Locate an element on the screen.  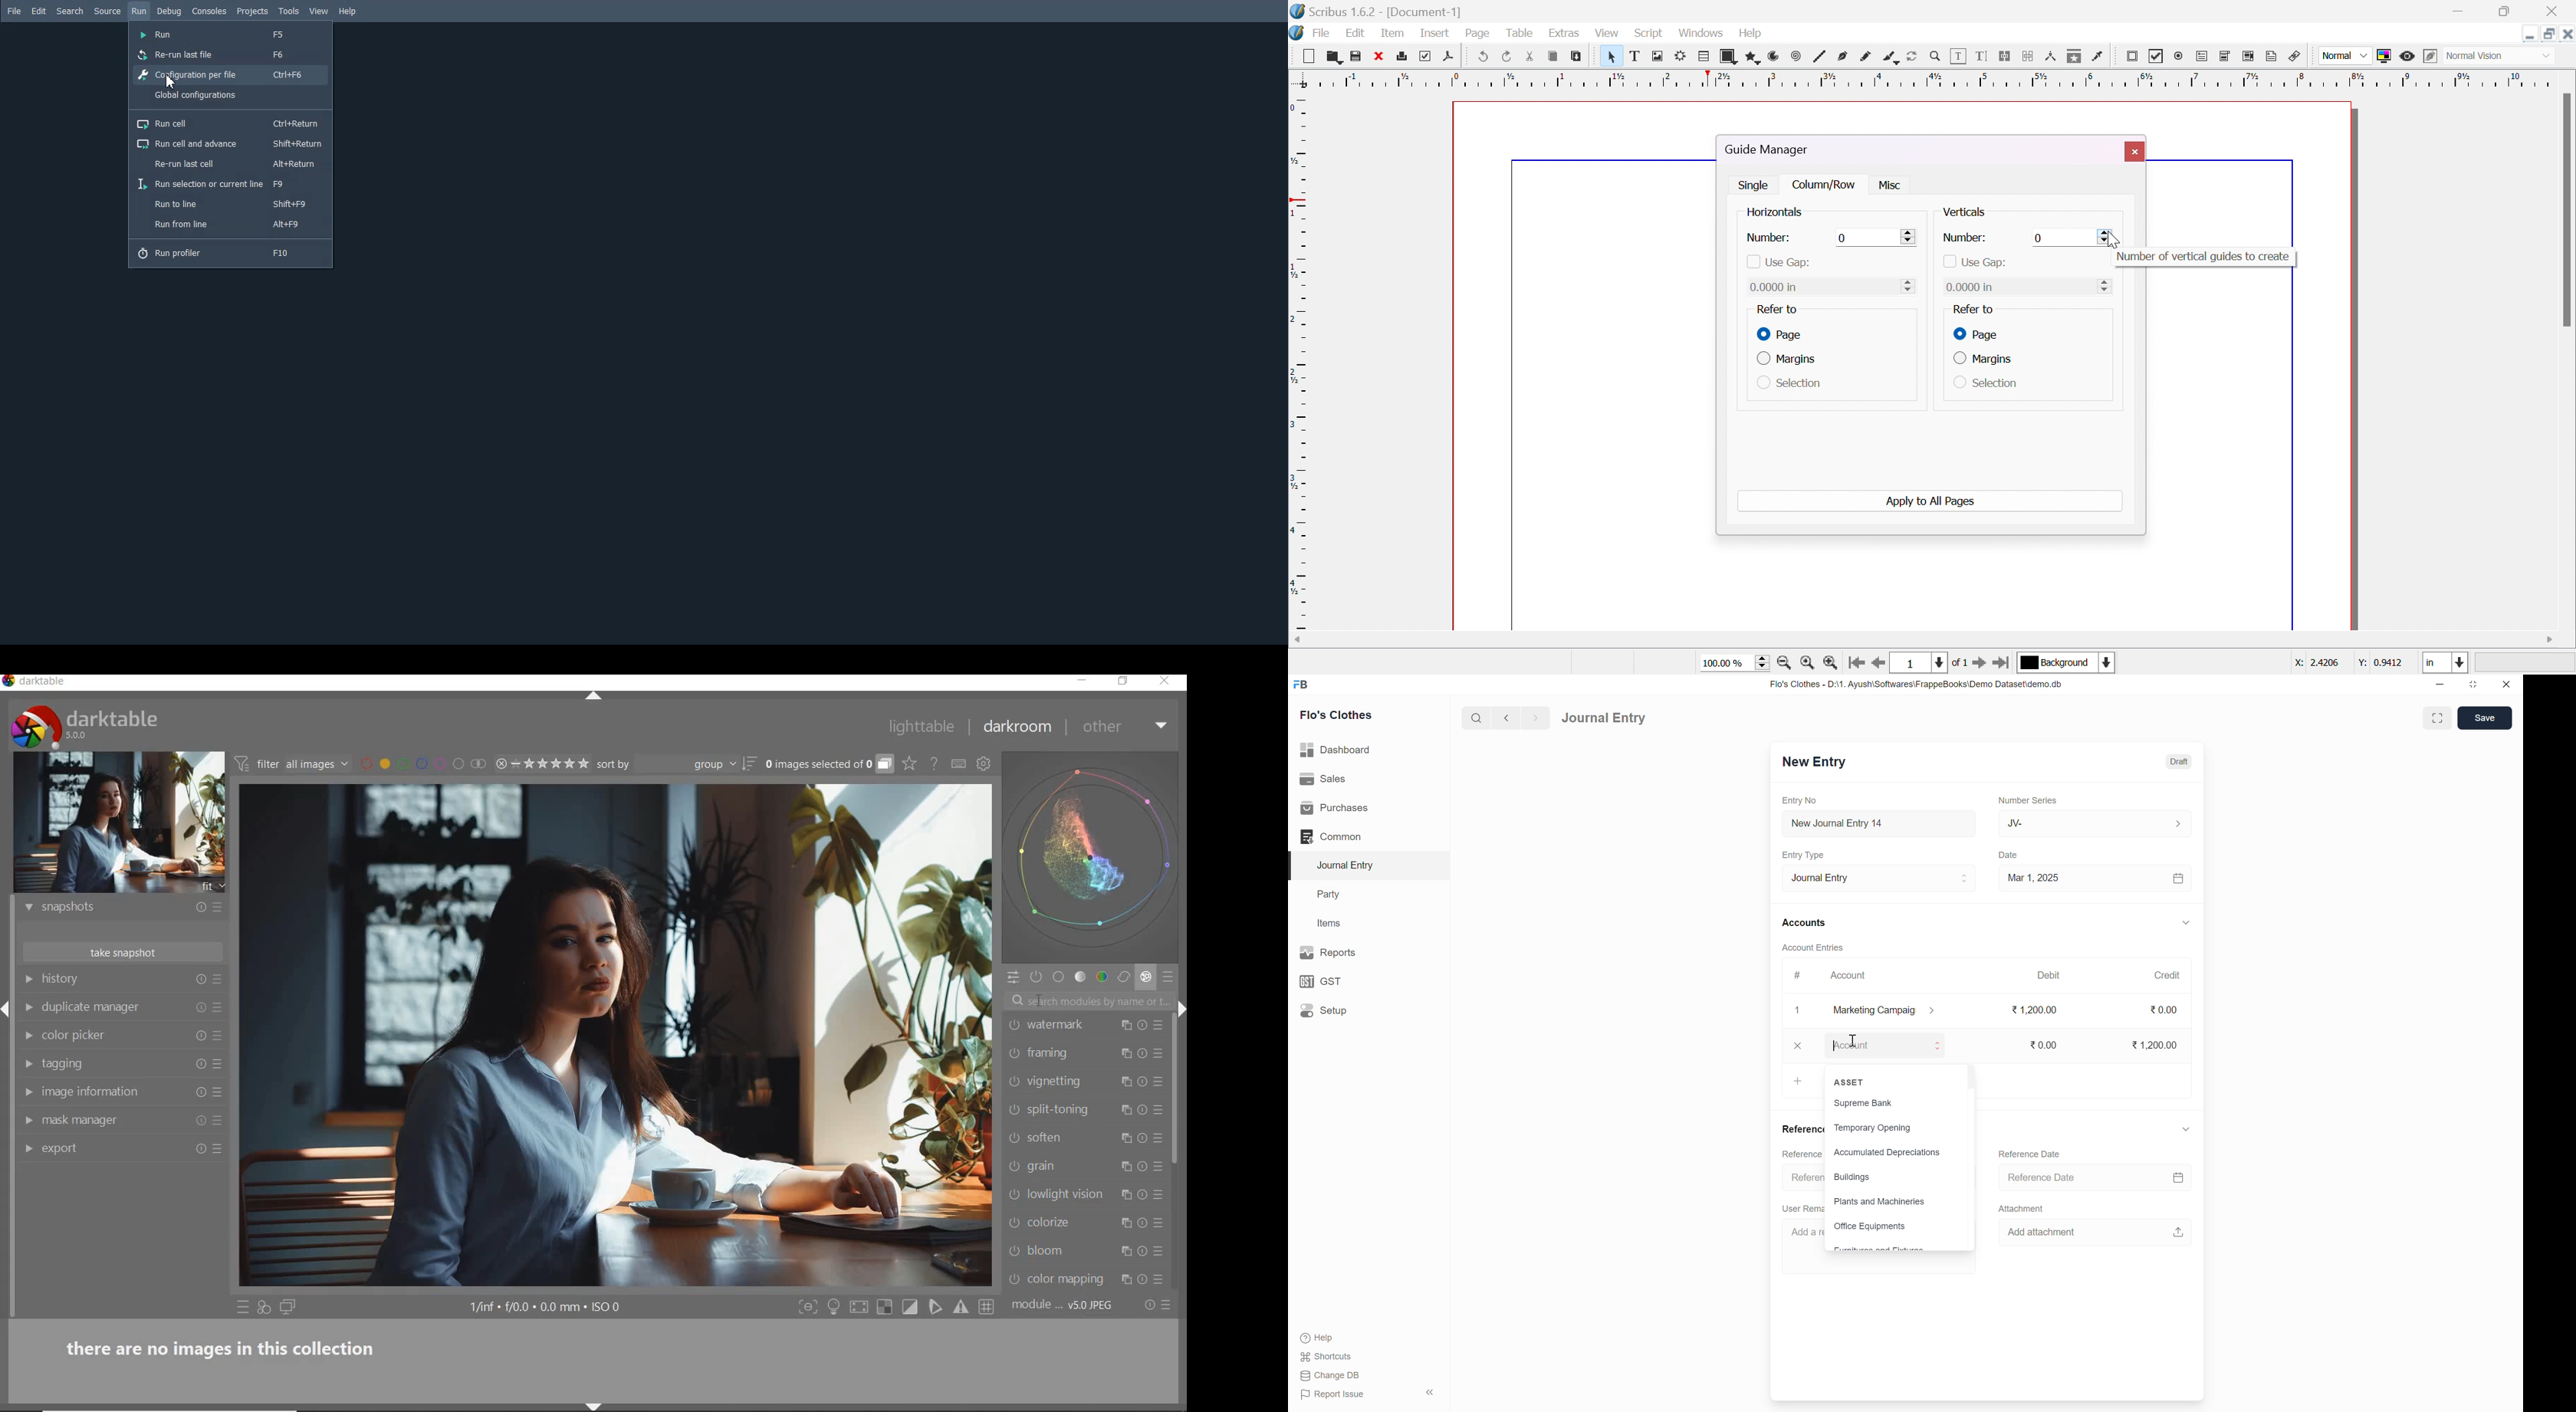
0.00 is located at coordinates (2165, 1010).